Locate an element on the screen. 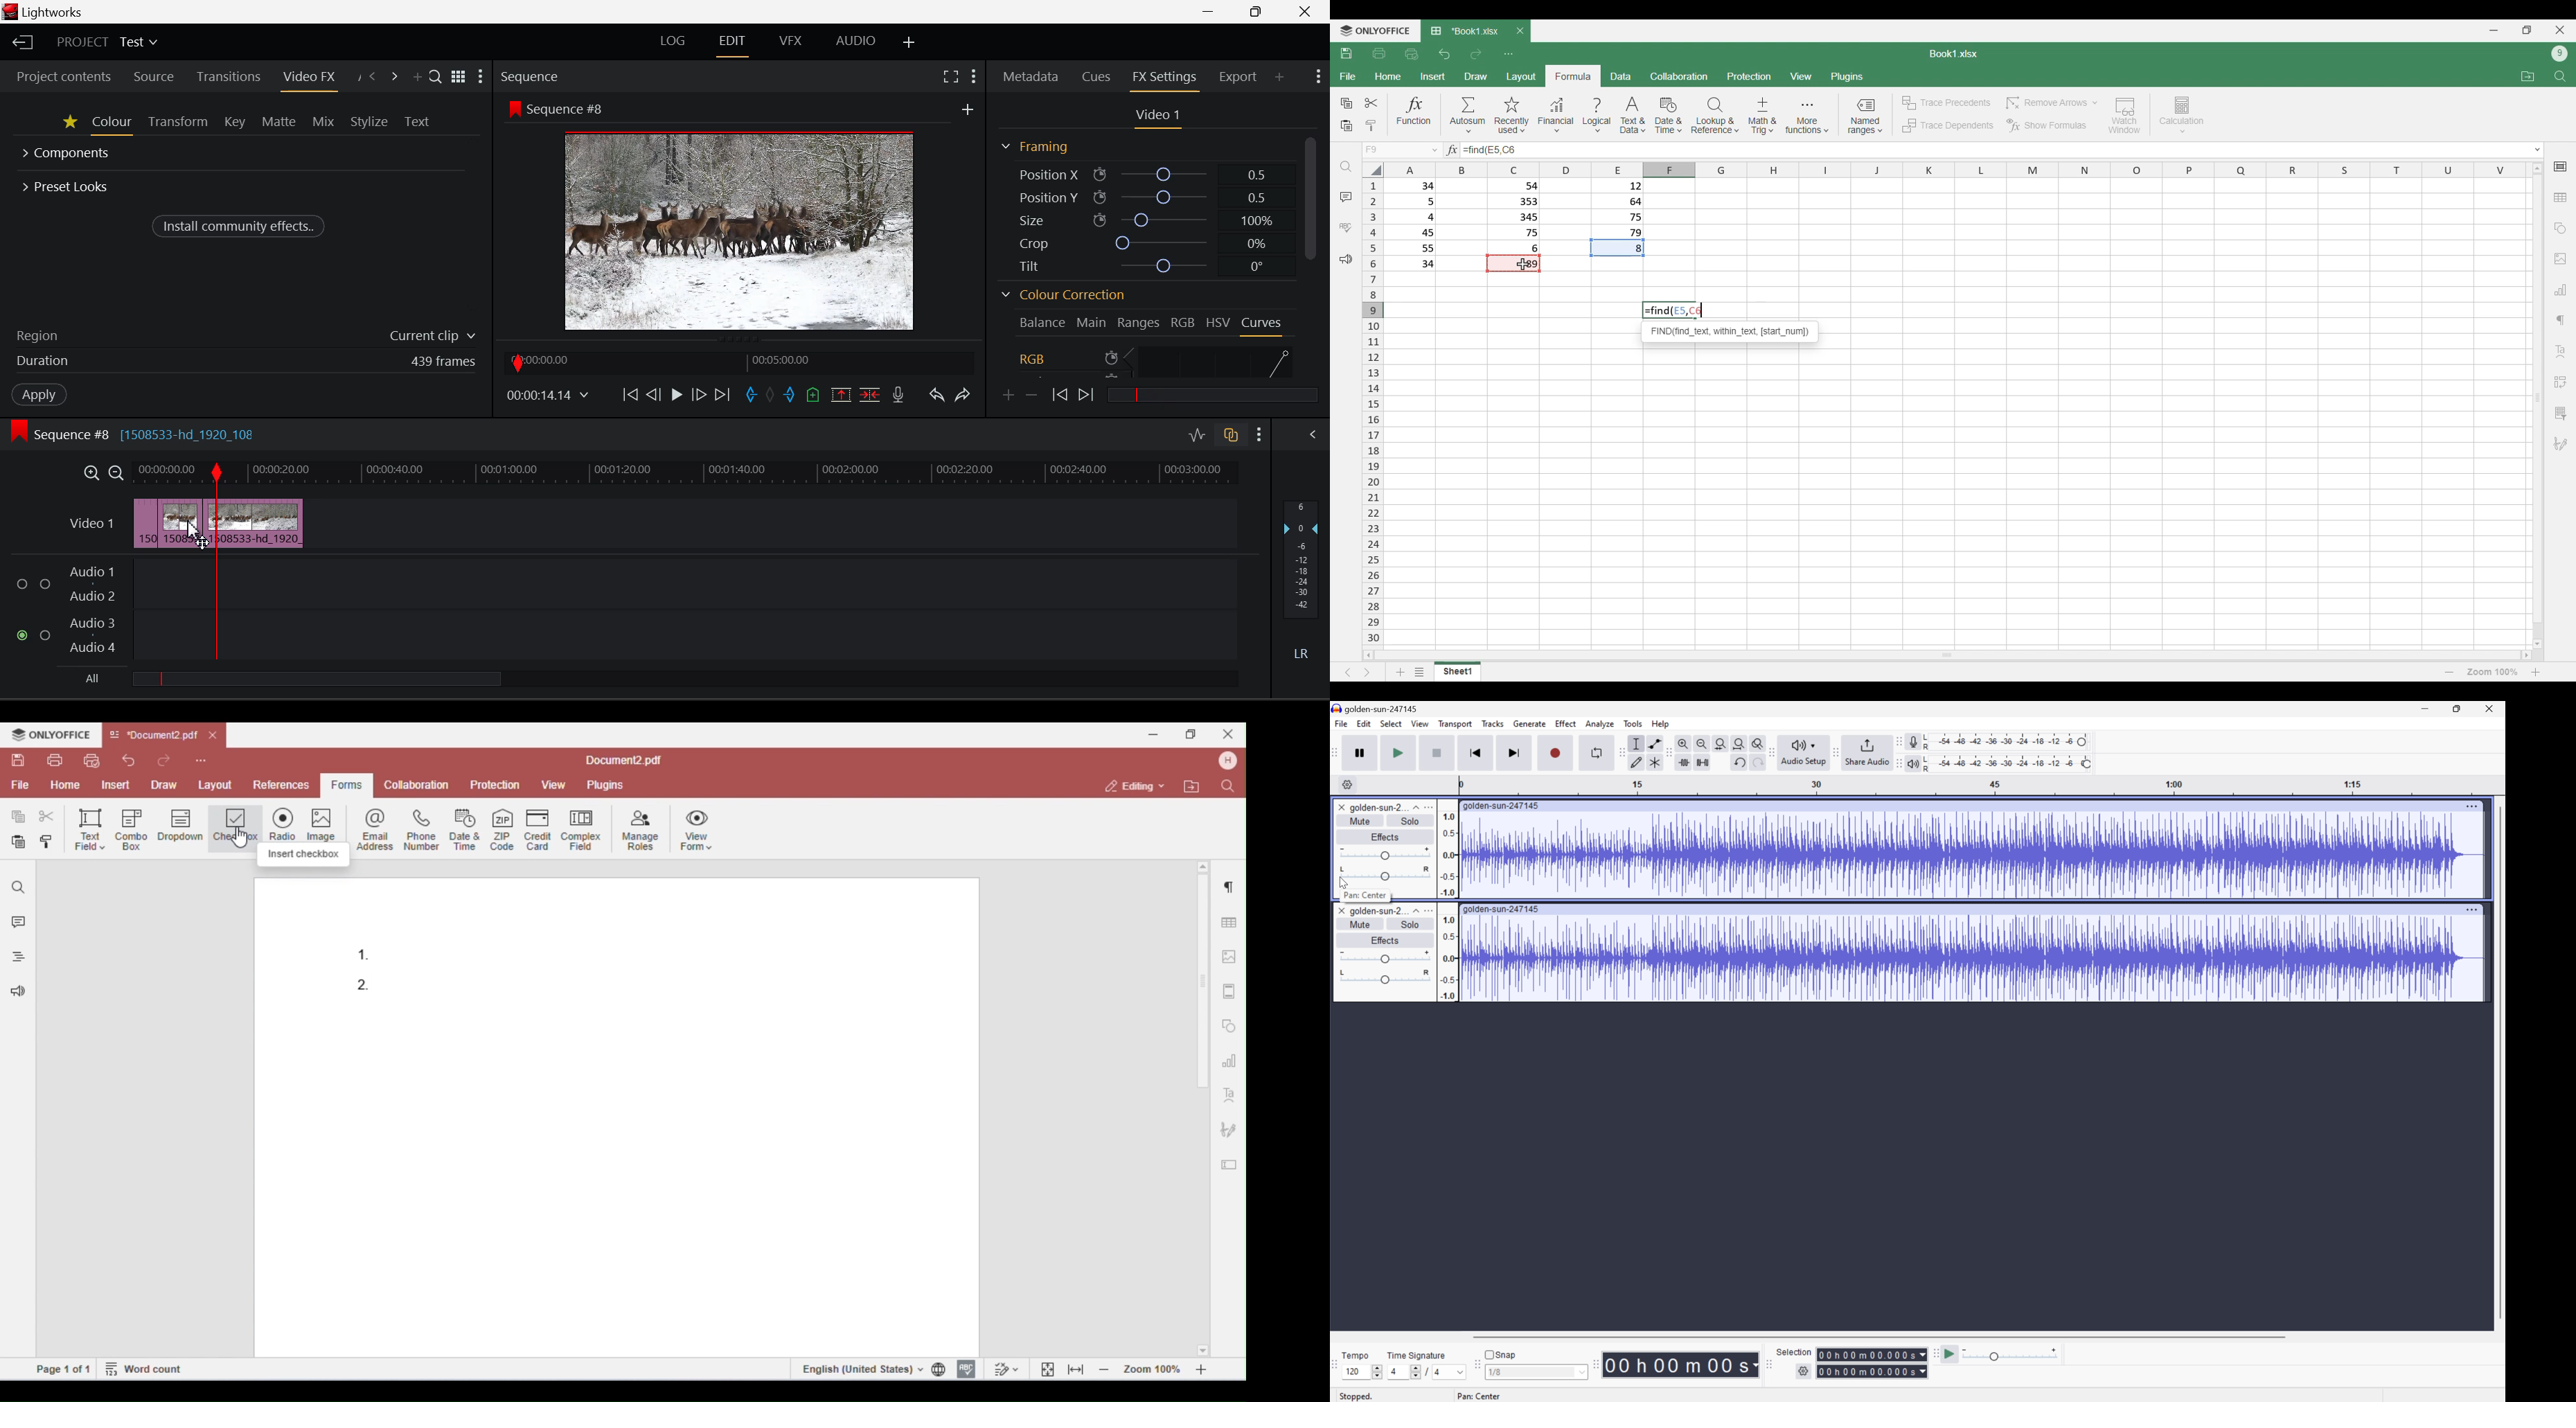  Remove all marks is located at coordinates (772, 396).